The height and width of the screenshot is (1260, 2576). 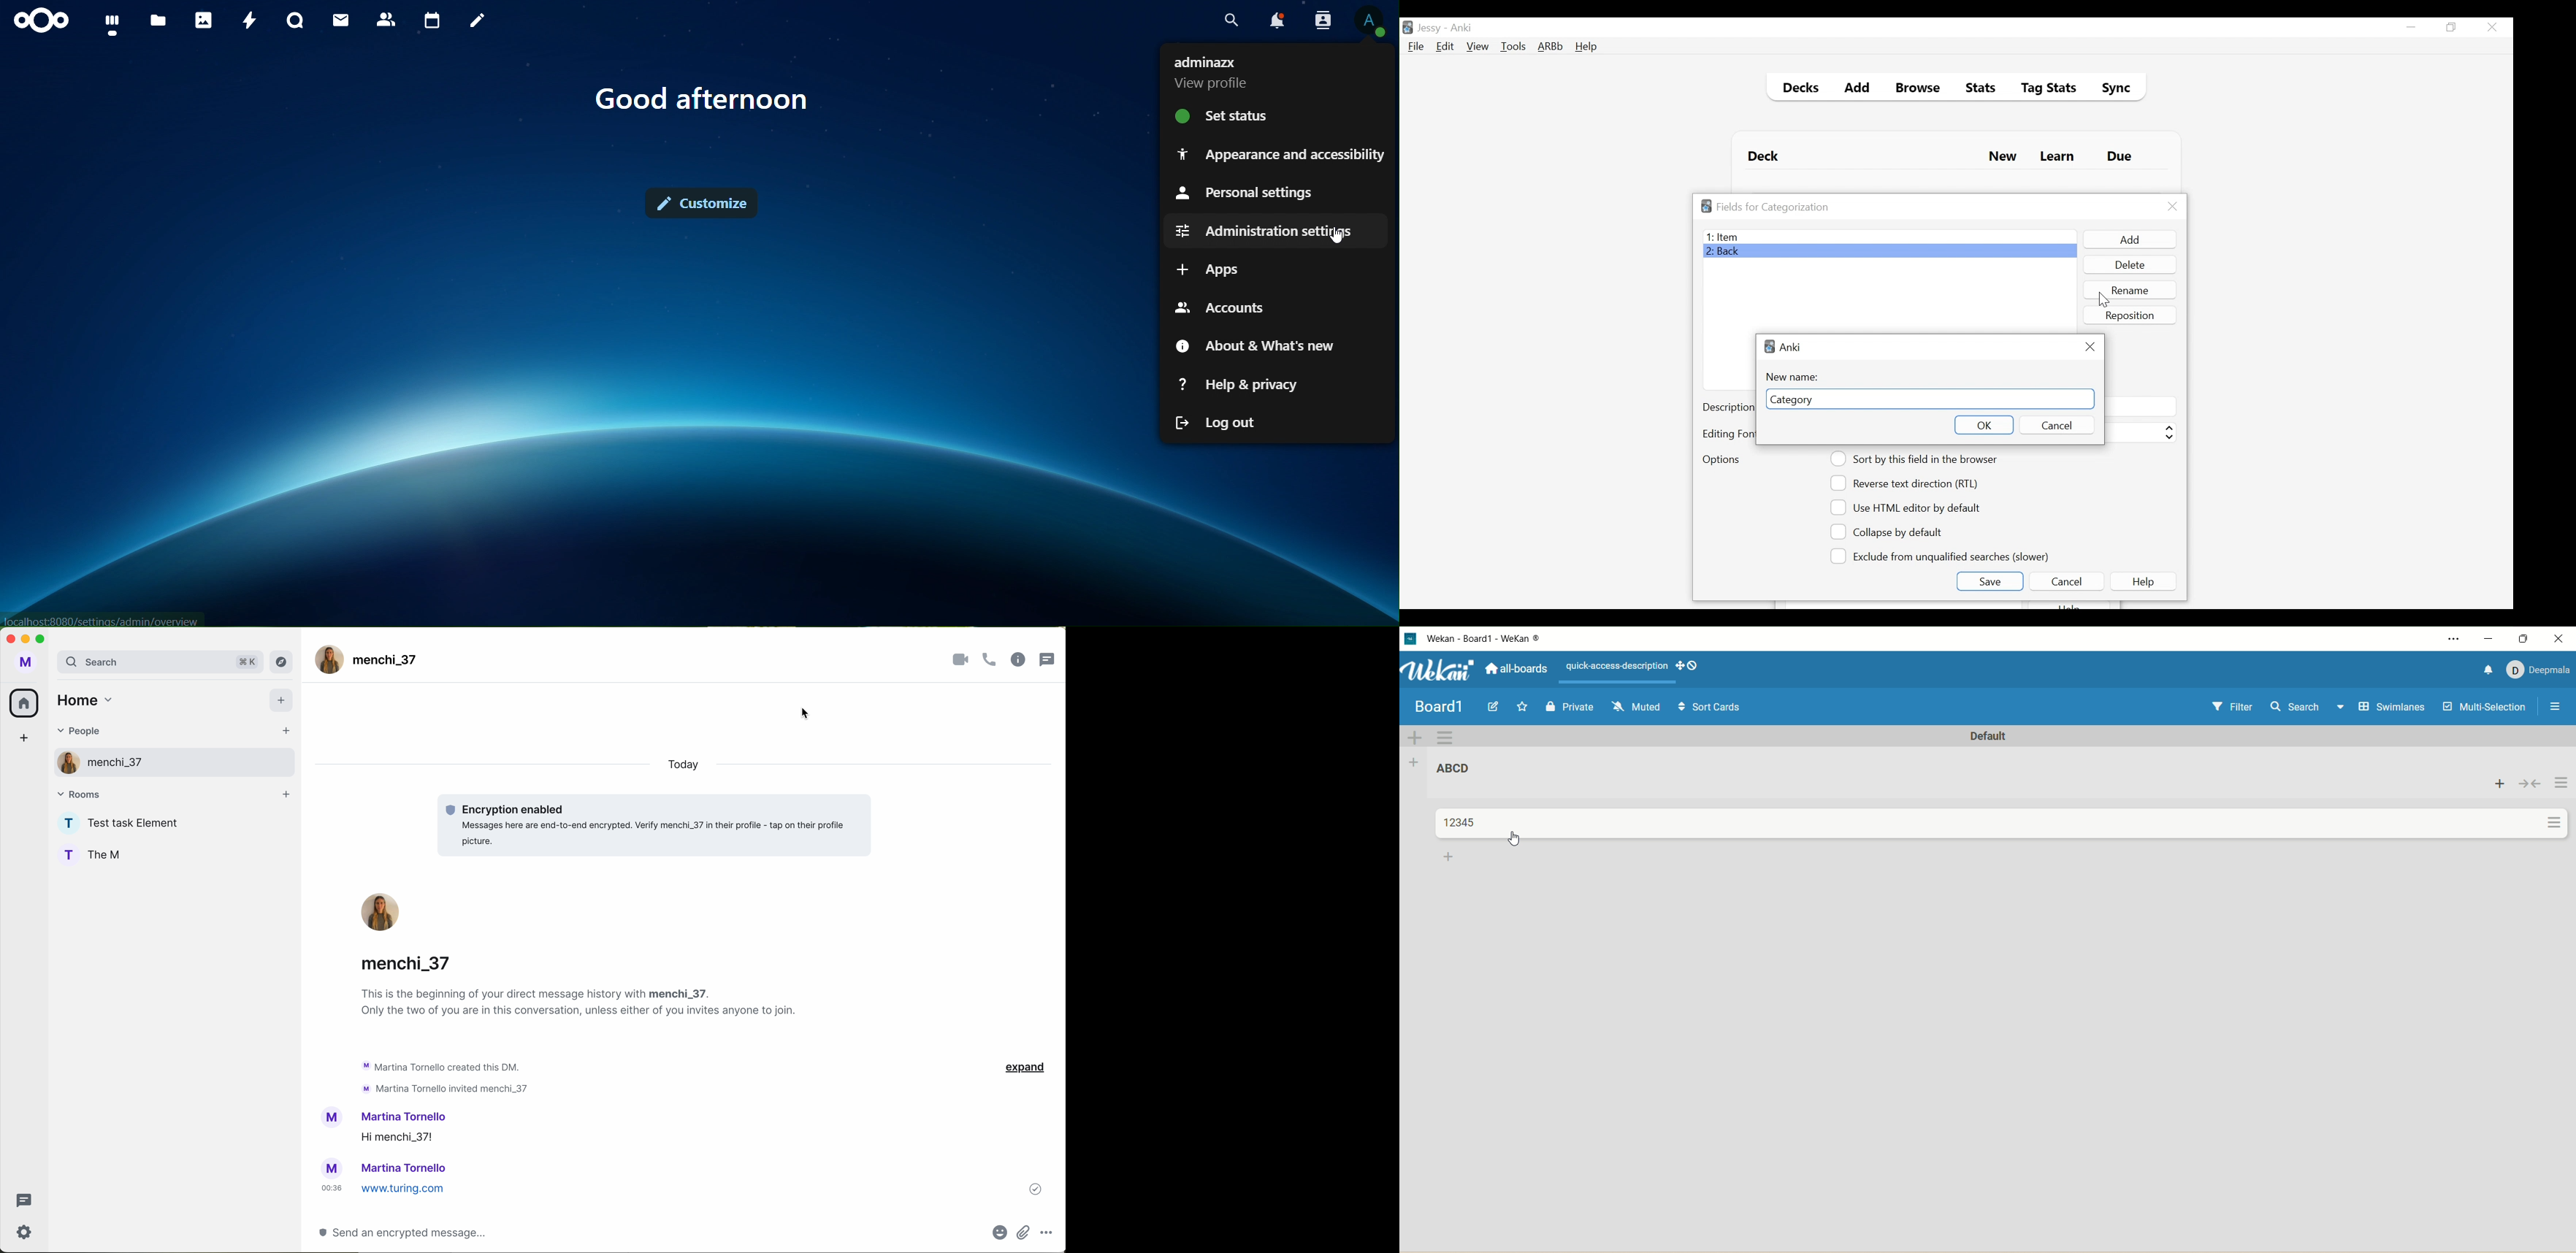 What do you see at coordinates (1773, 207) in the screenshot?
I see `Field for Categorization` at bounding box center [1773, 207].